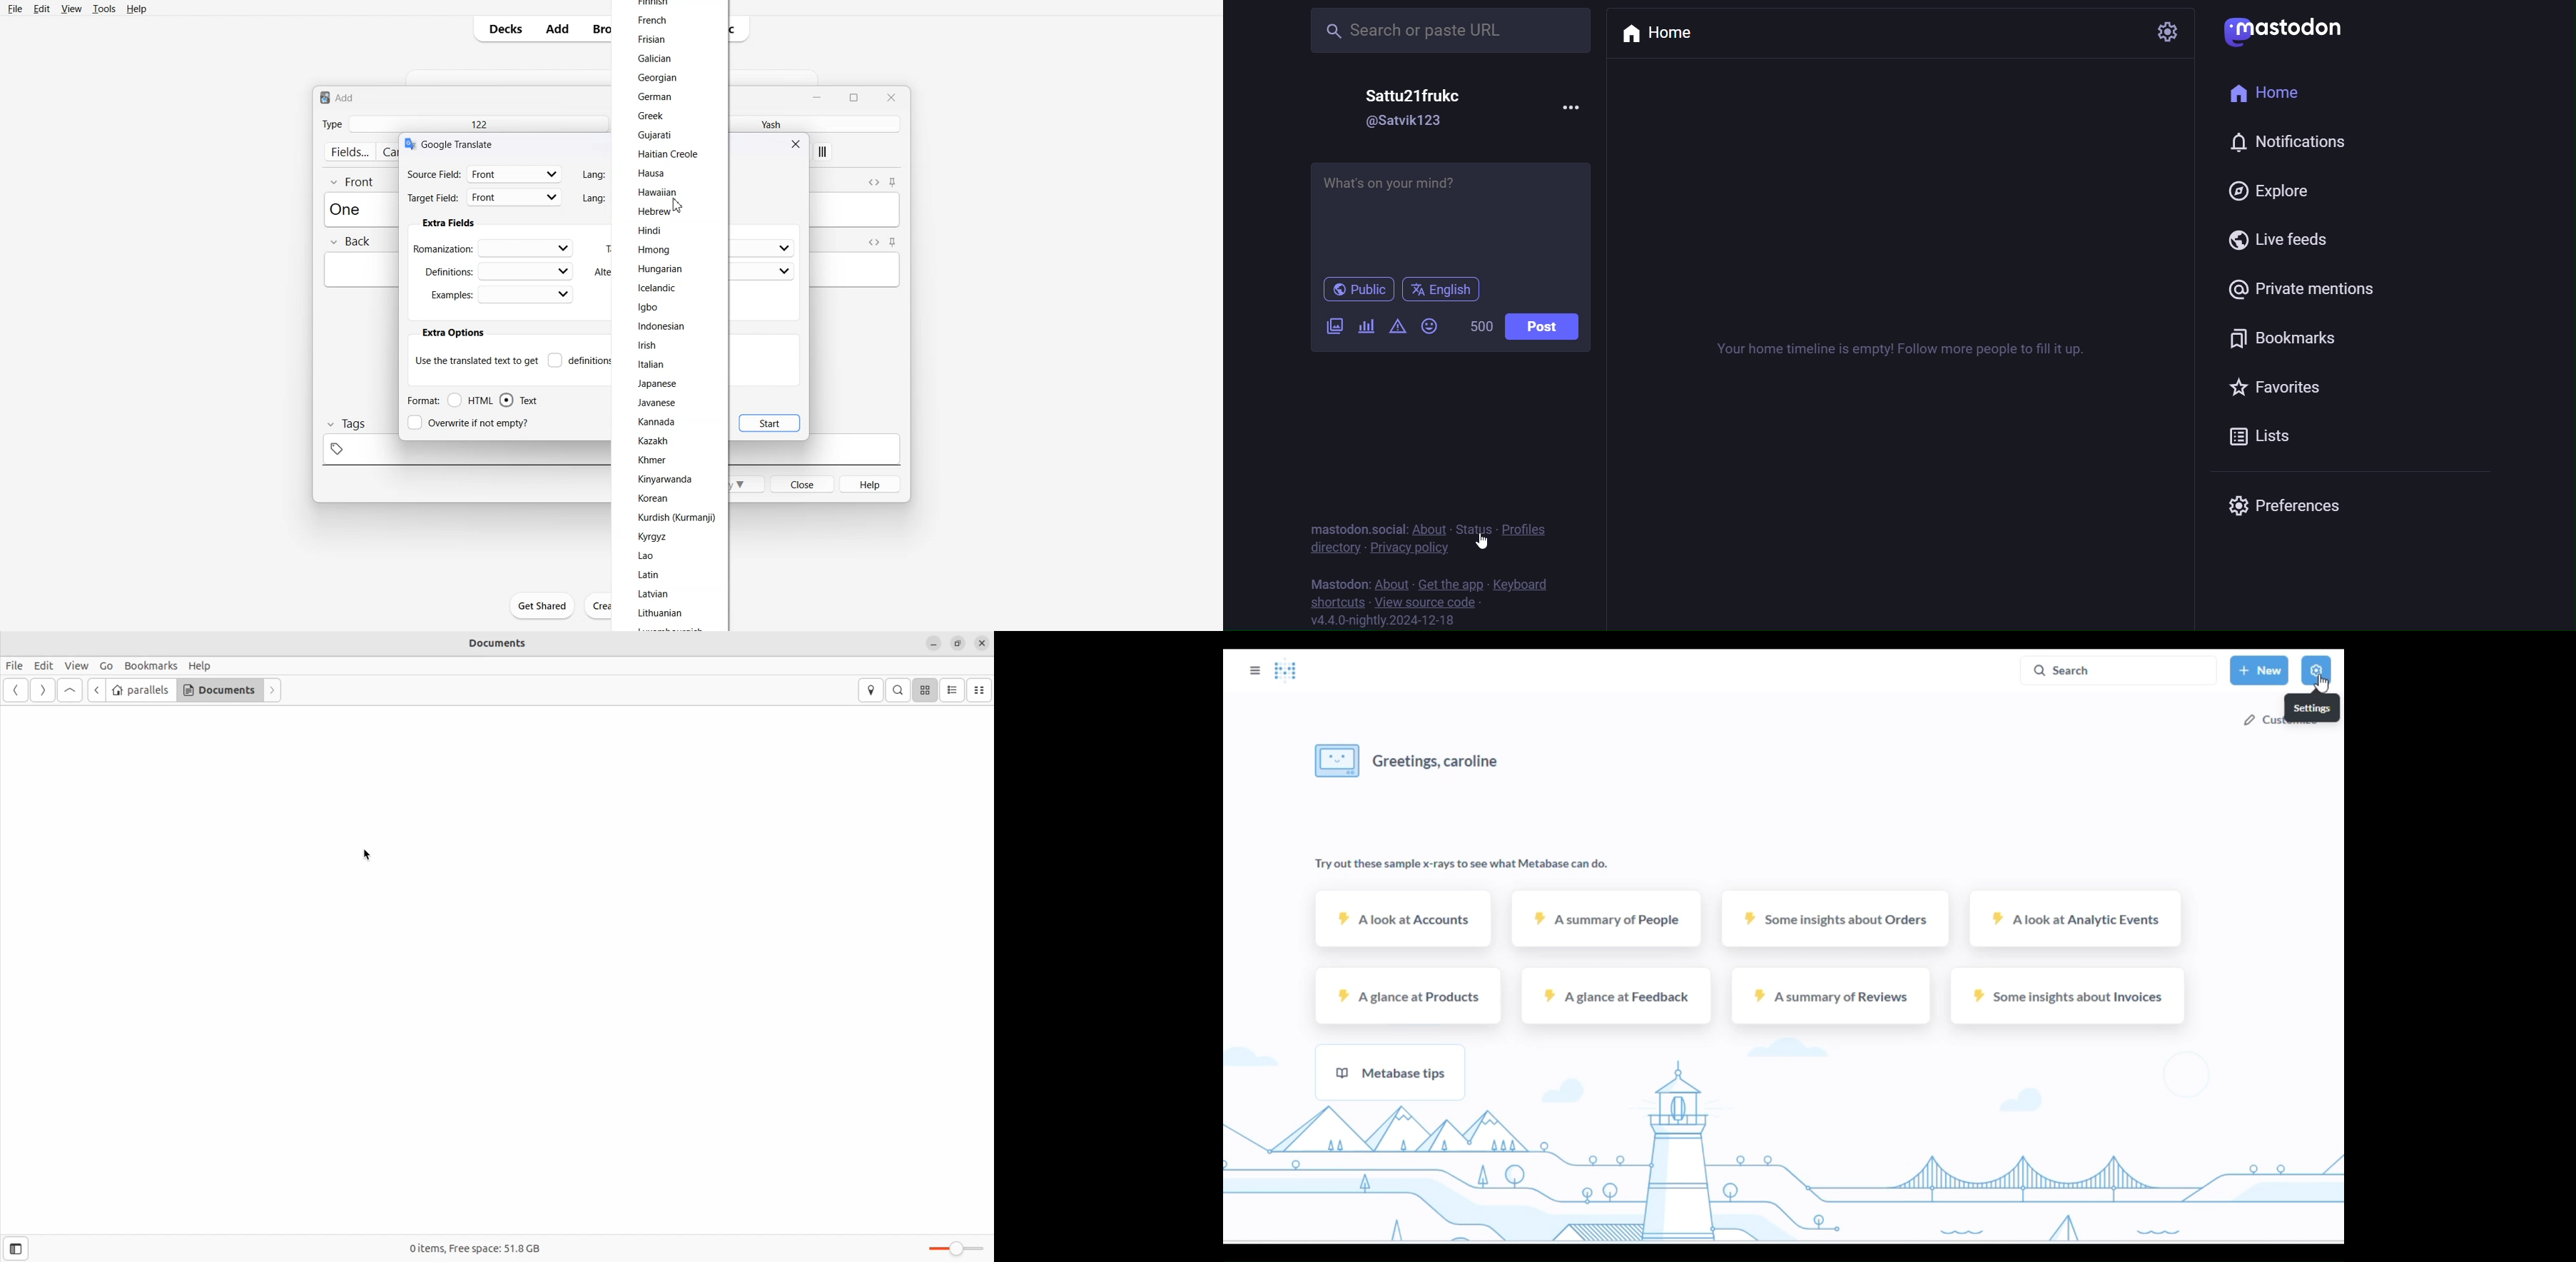 The width and height of the screenshot is (2576, 1288). Describe the element at coordinates (661, 268) in the screenshot. I see `Hungarian` at that location.